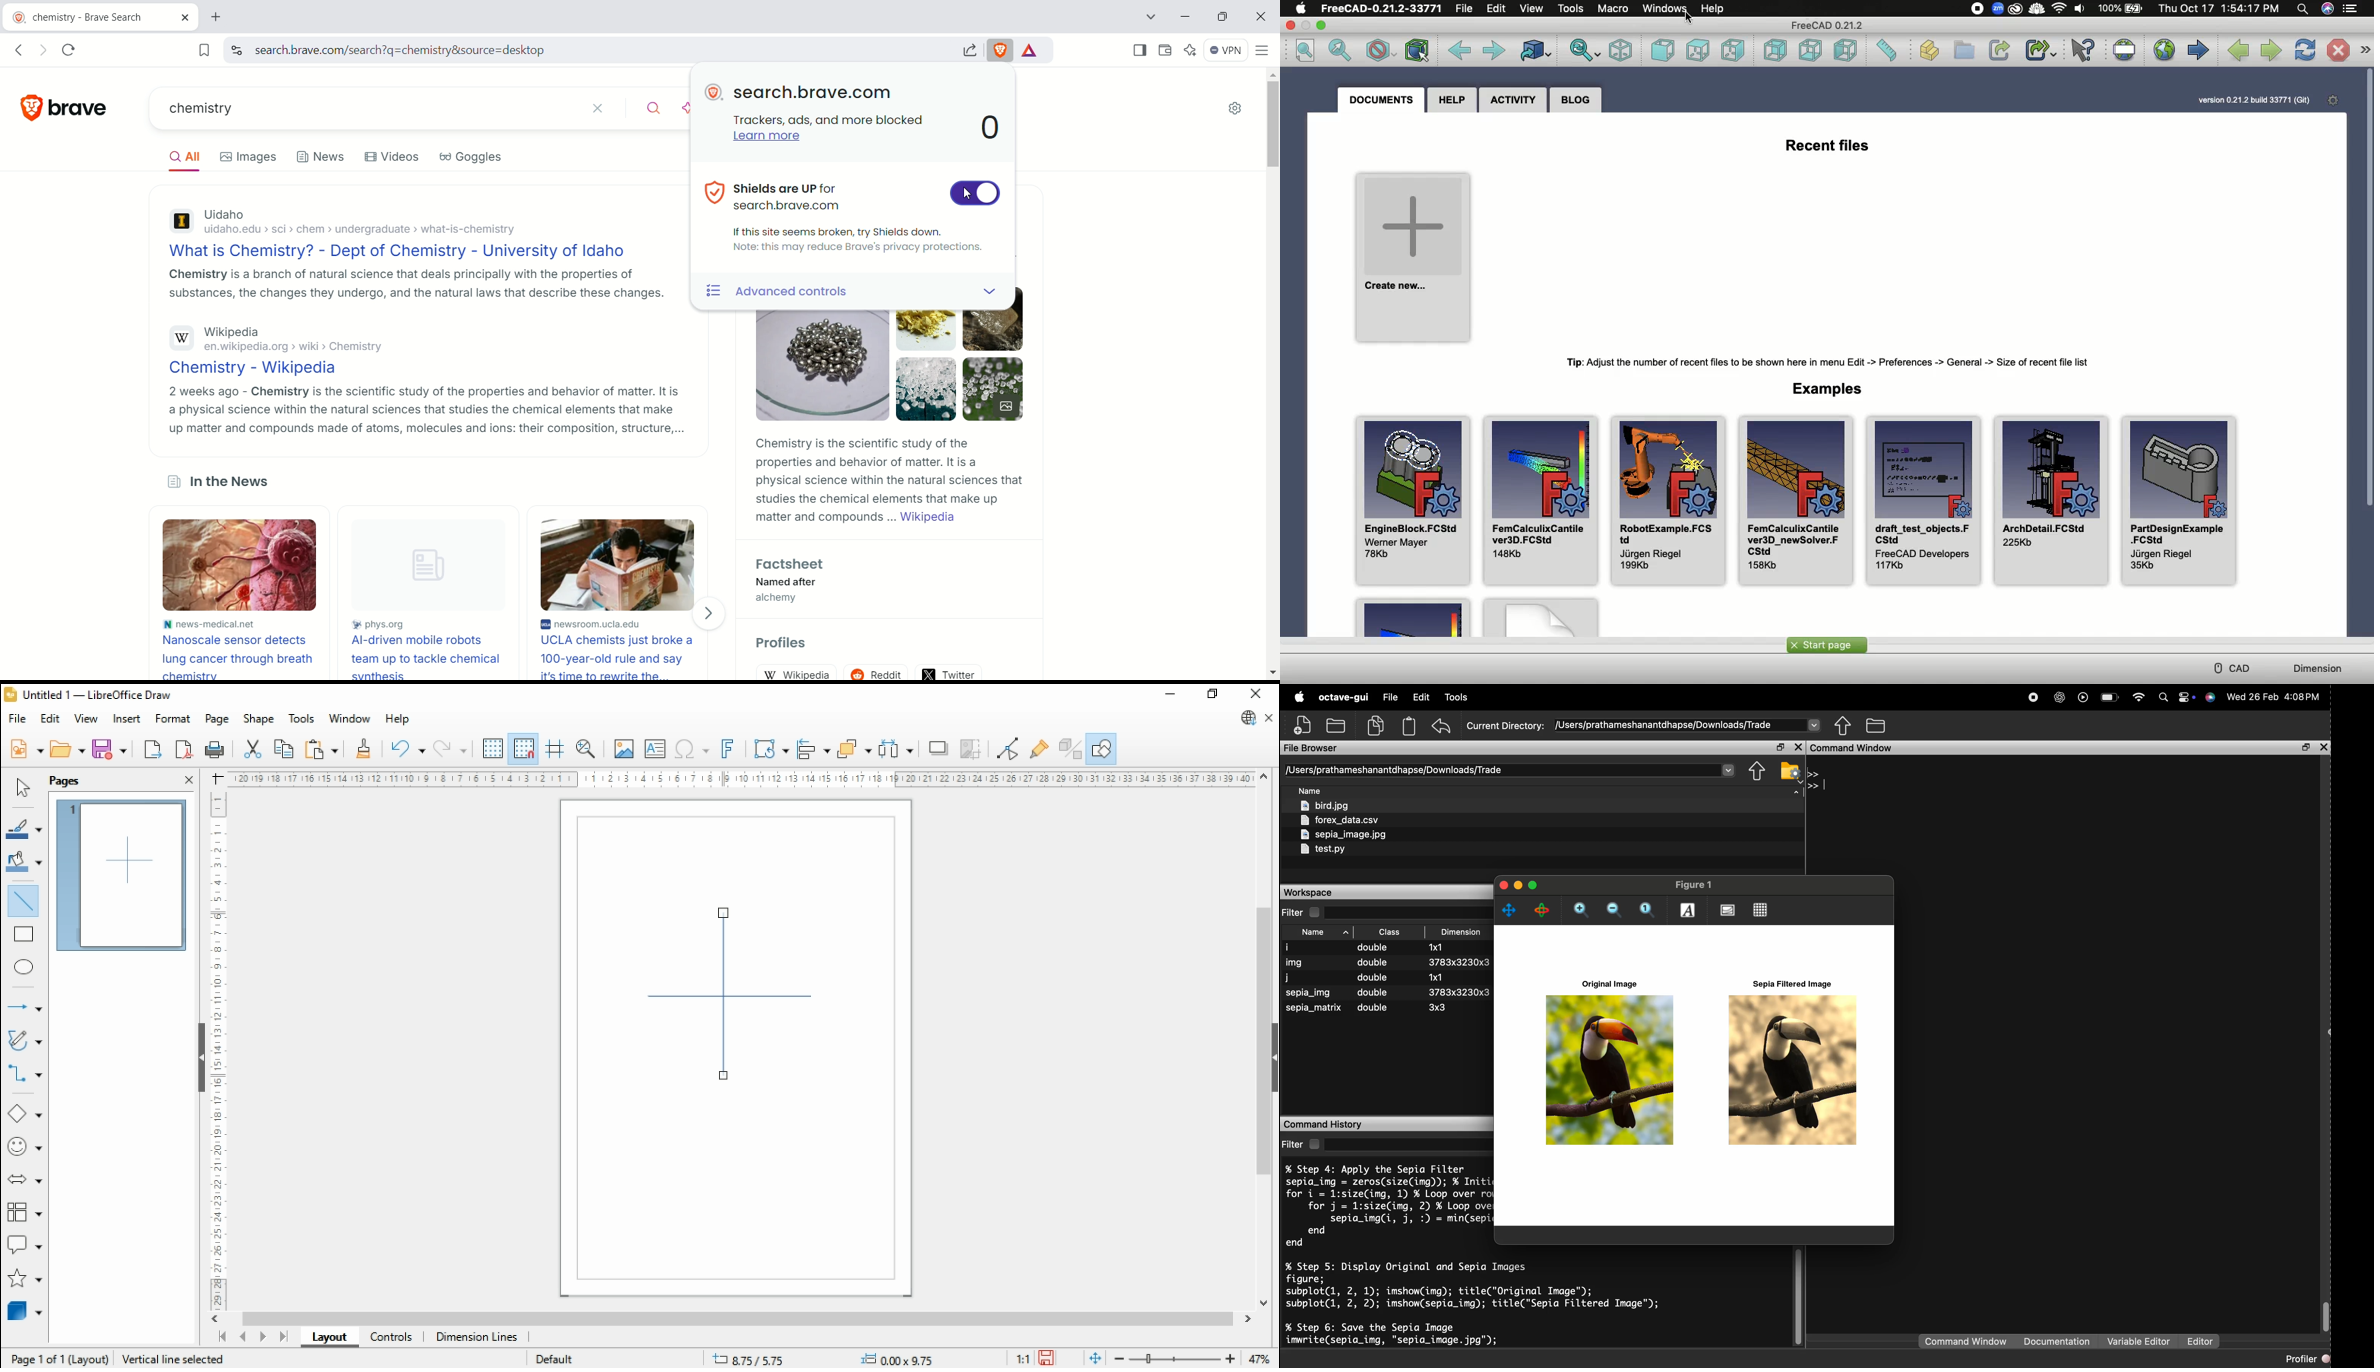  I want to click on Editor, so click(2202, 1341).